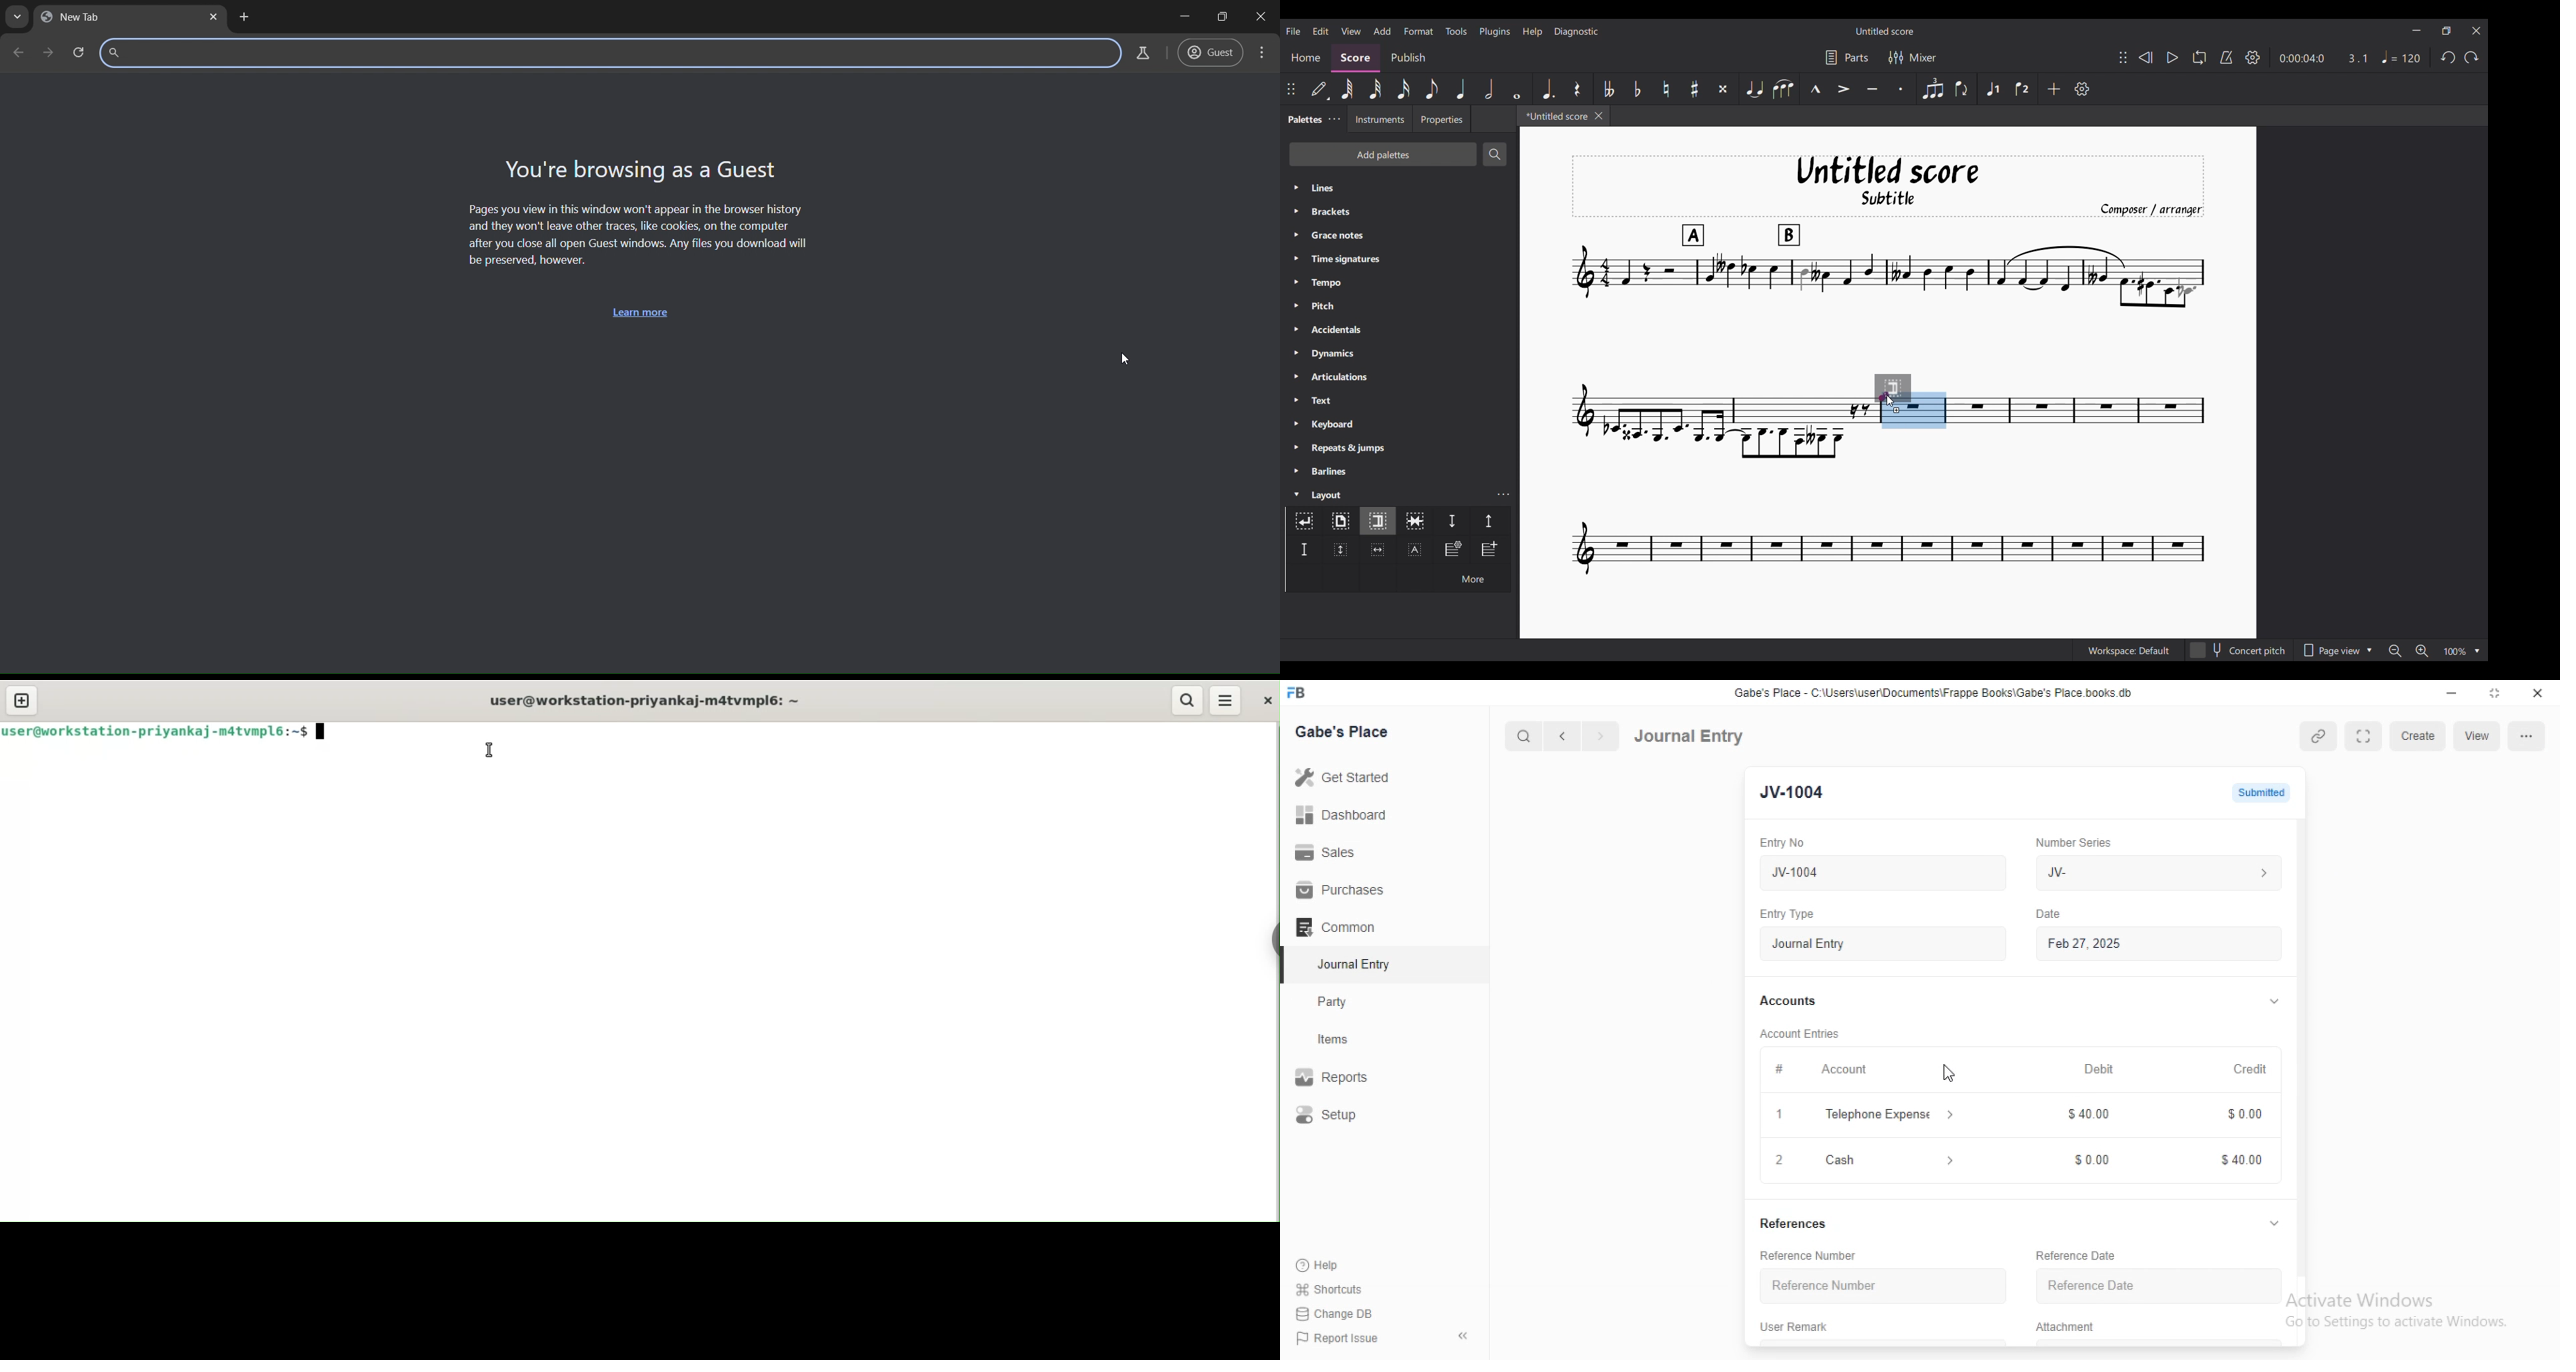 The image size is (2576, 1372). I want to click on Hide, so click(2275, 1000).